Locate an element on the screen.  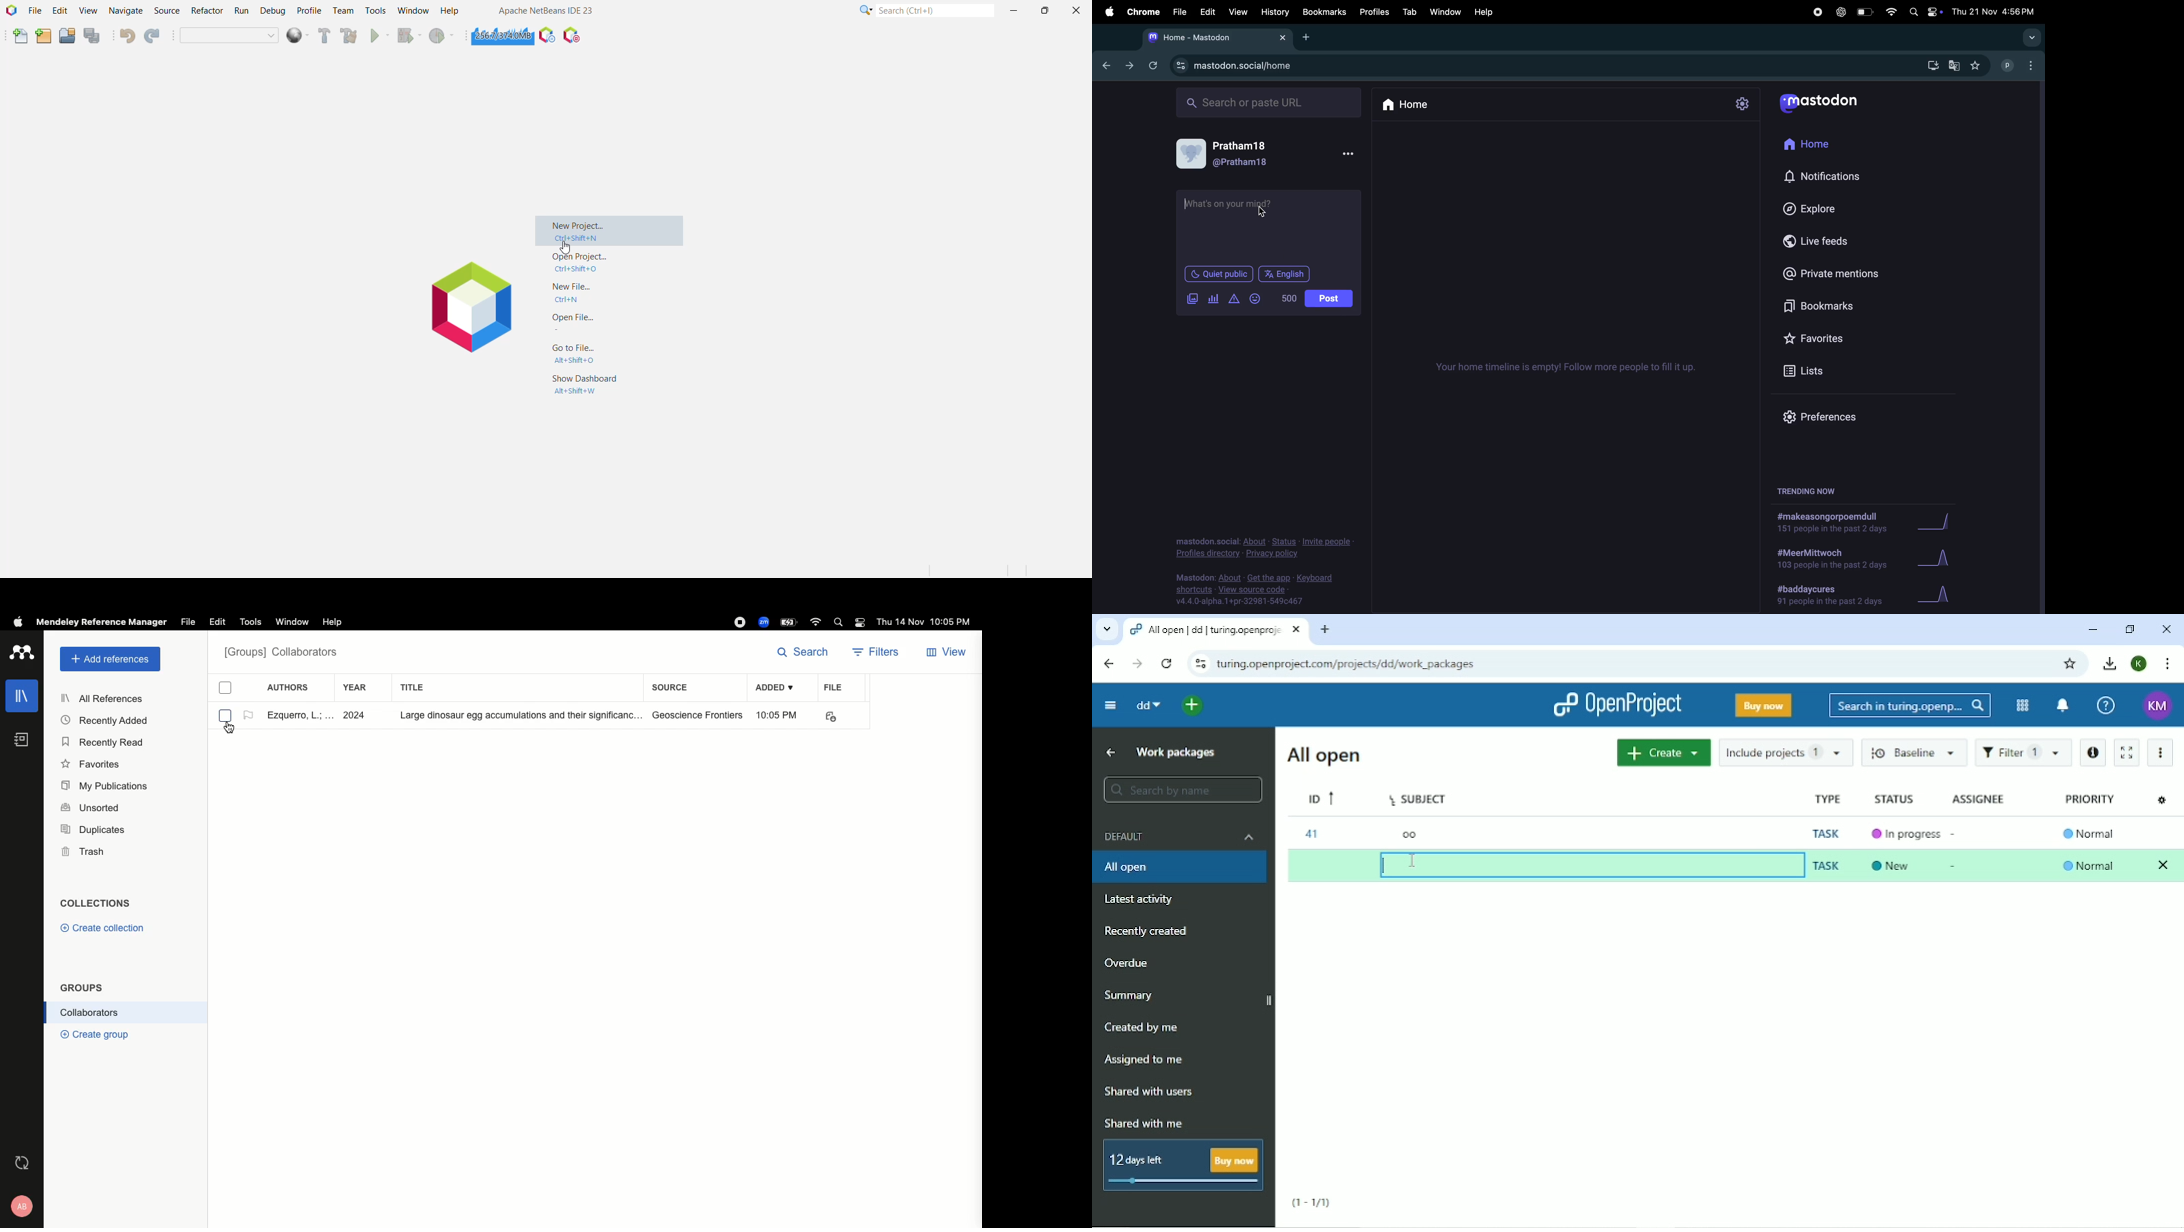
Search is located at coordinates (936, 12).